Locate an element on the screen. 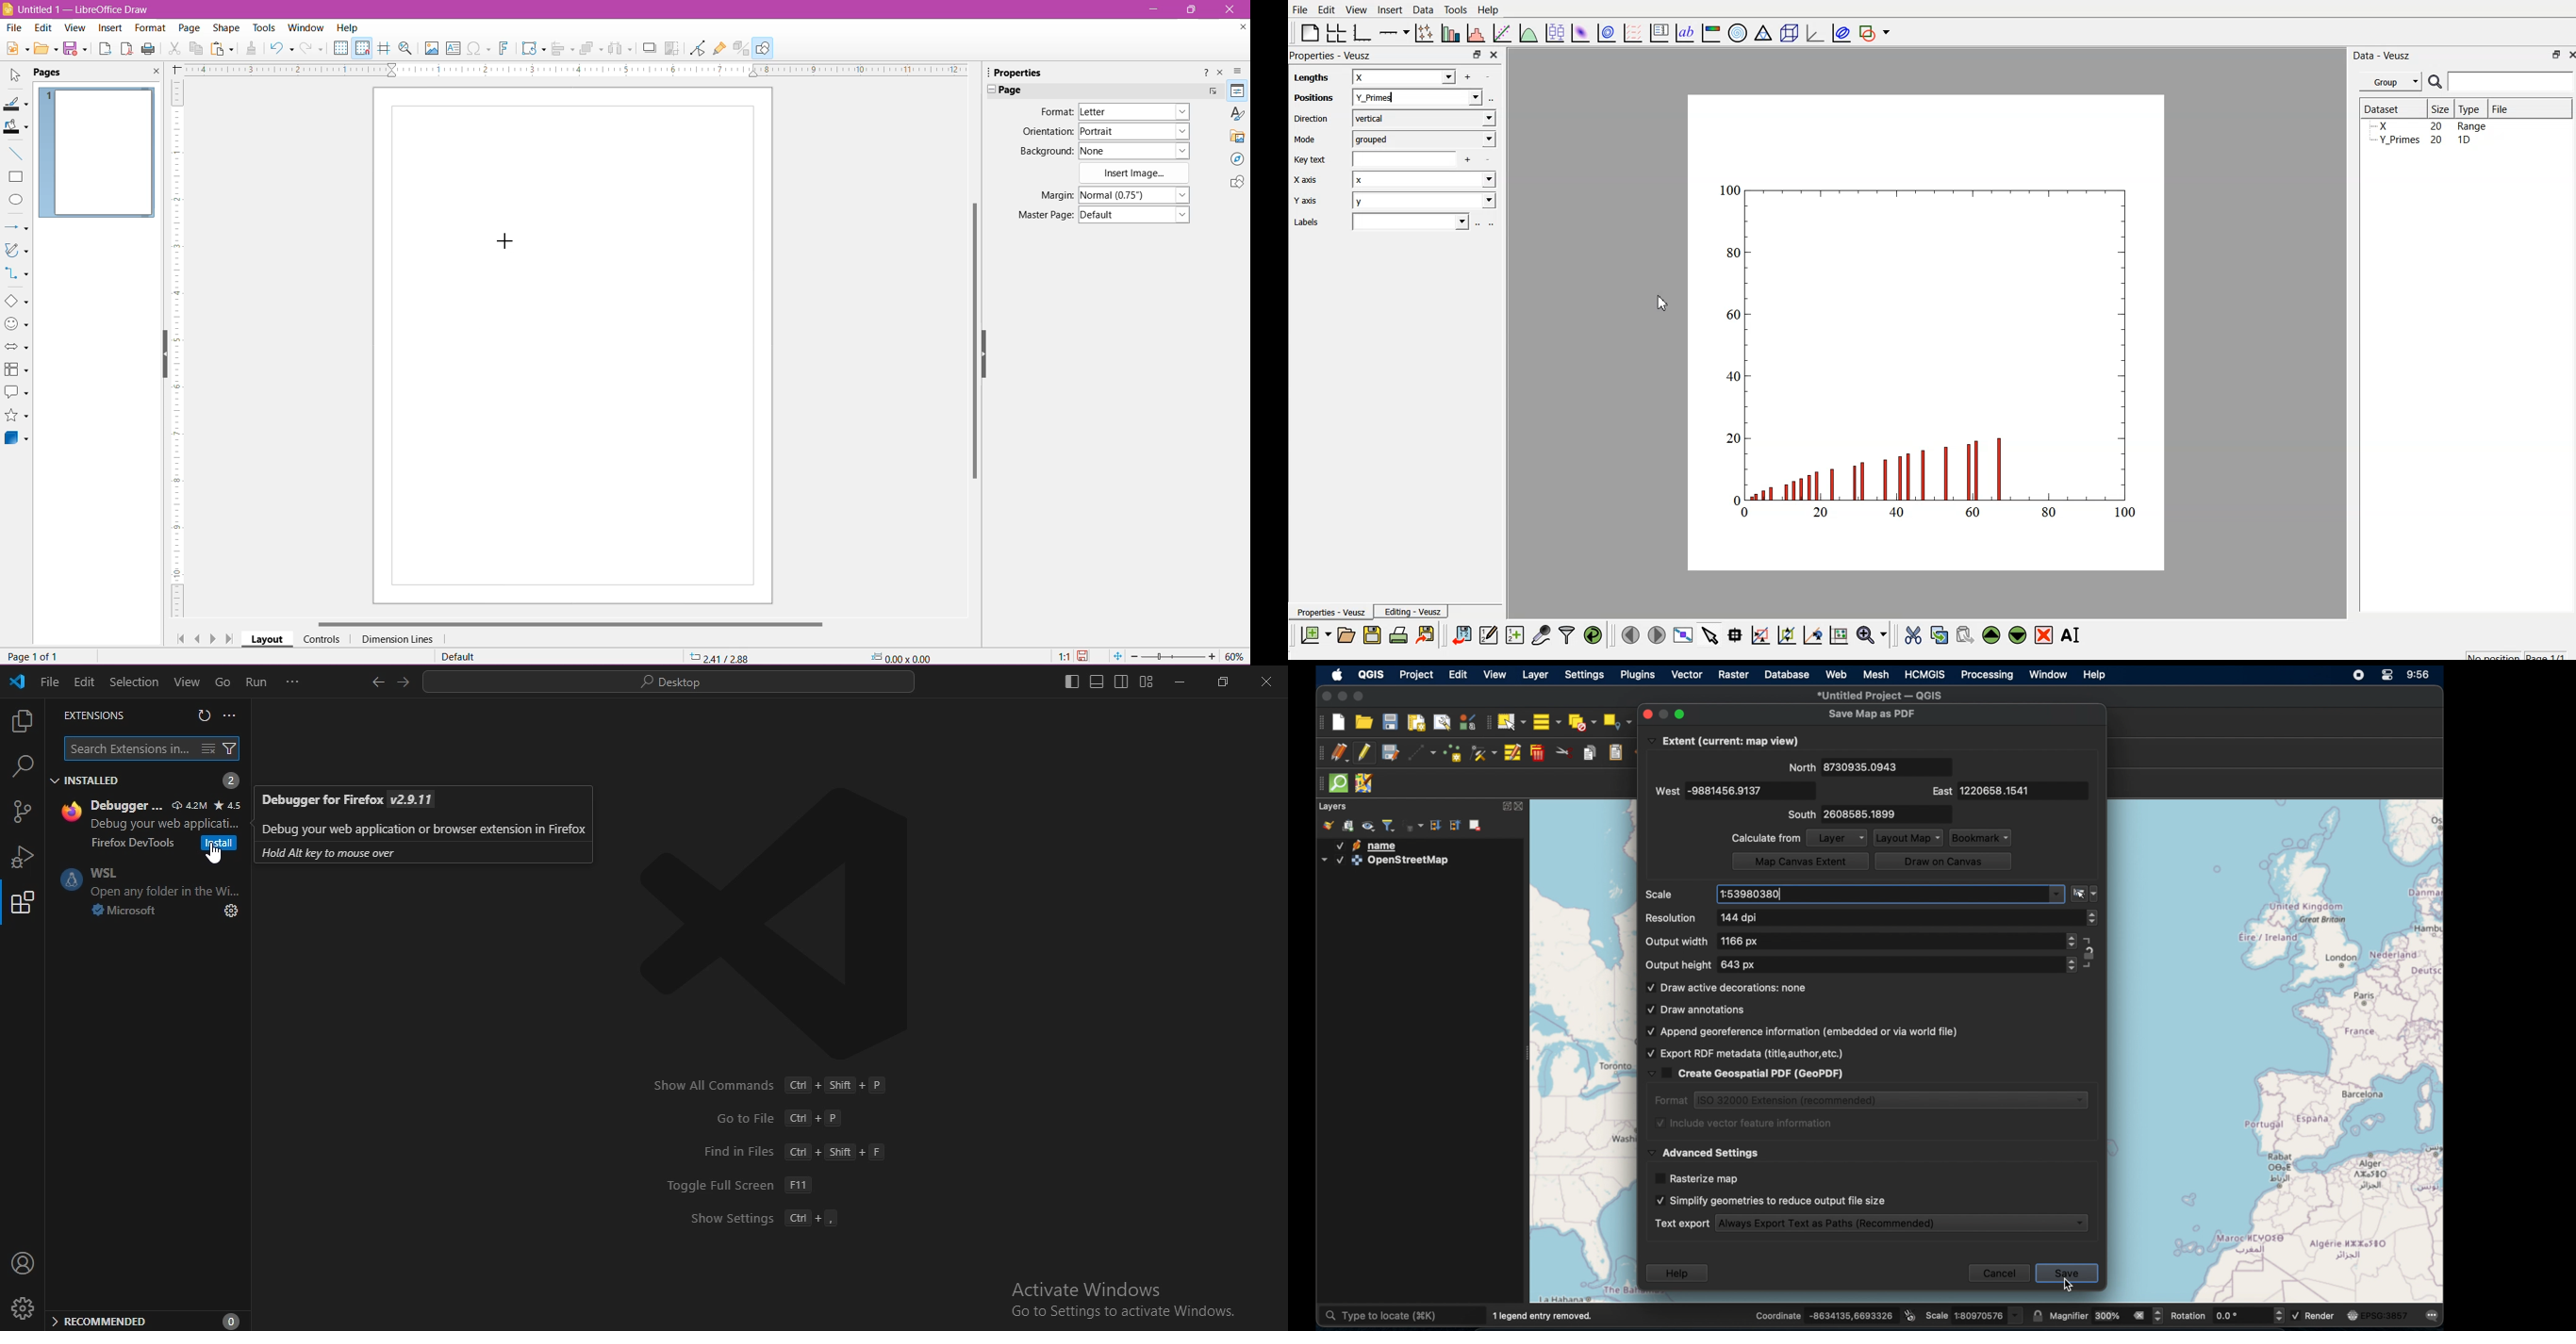 This screenshot has height=1344, width=2576. Fit Page to current window is located at coordinates (1117, 656).